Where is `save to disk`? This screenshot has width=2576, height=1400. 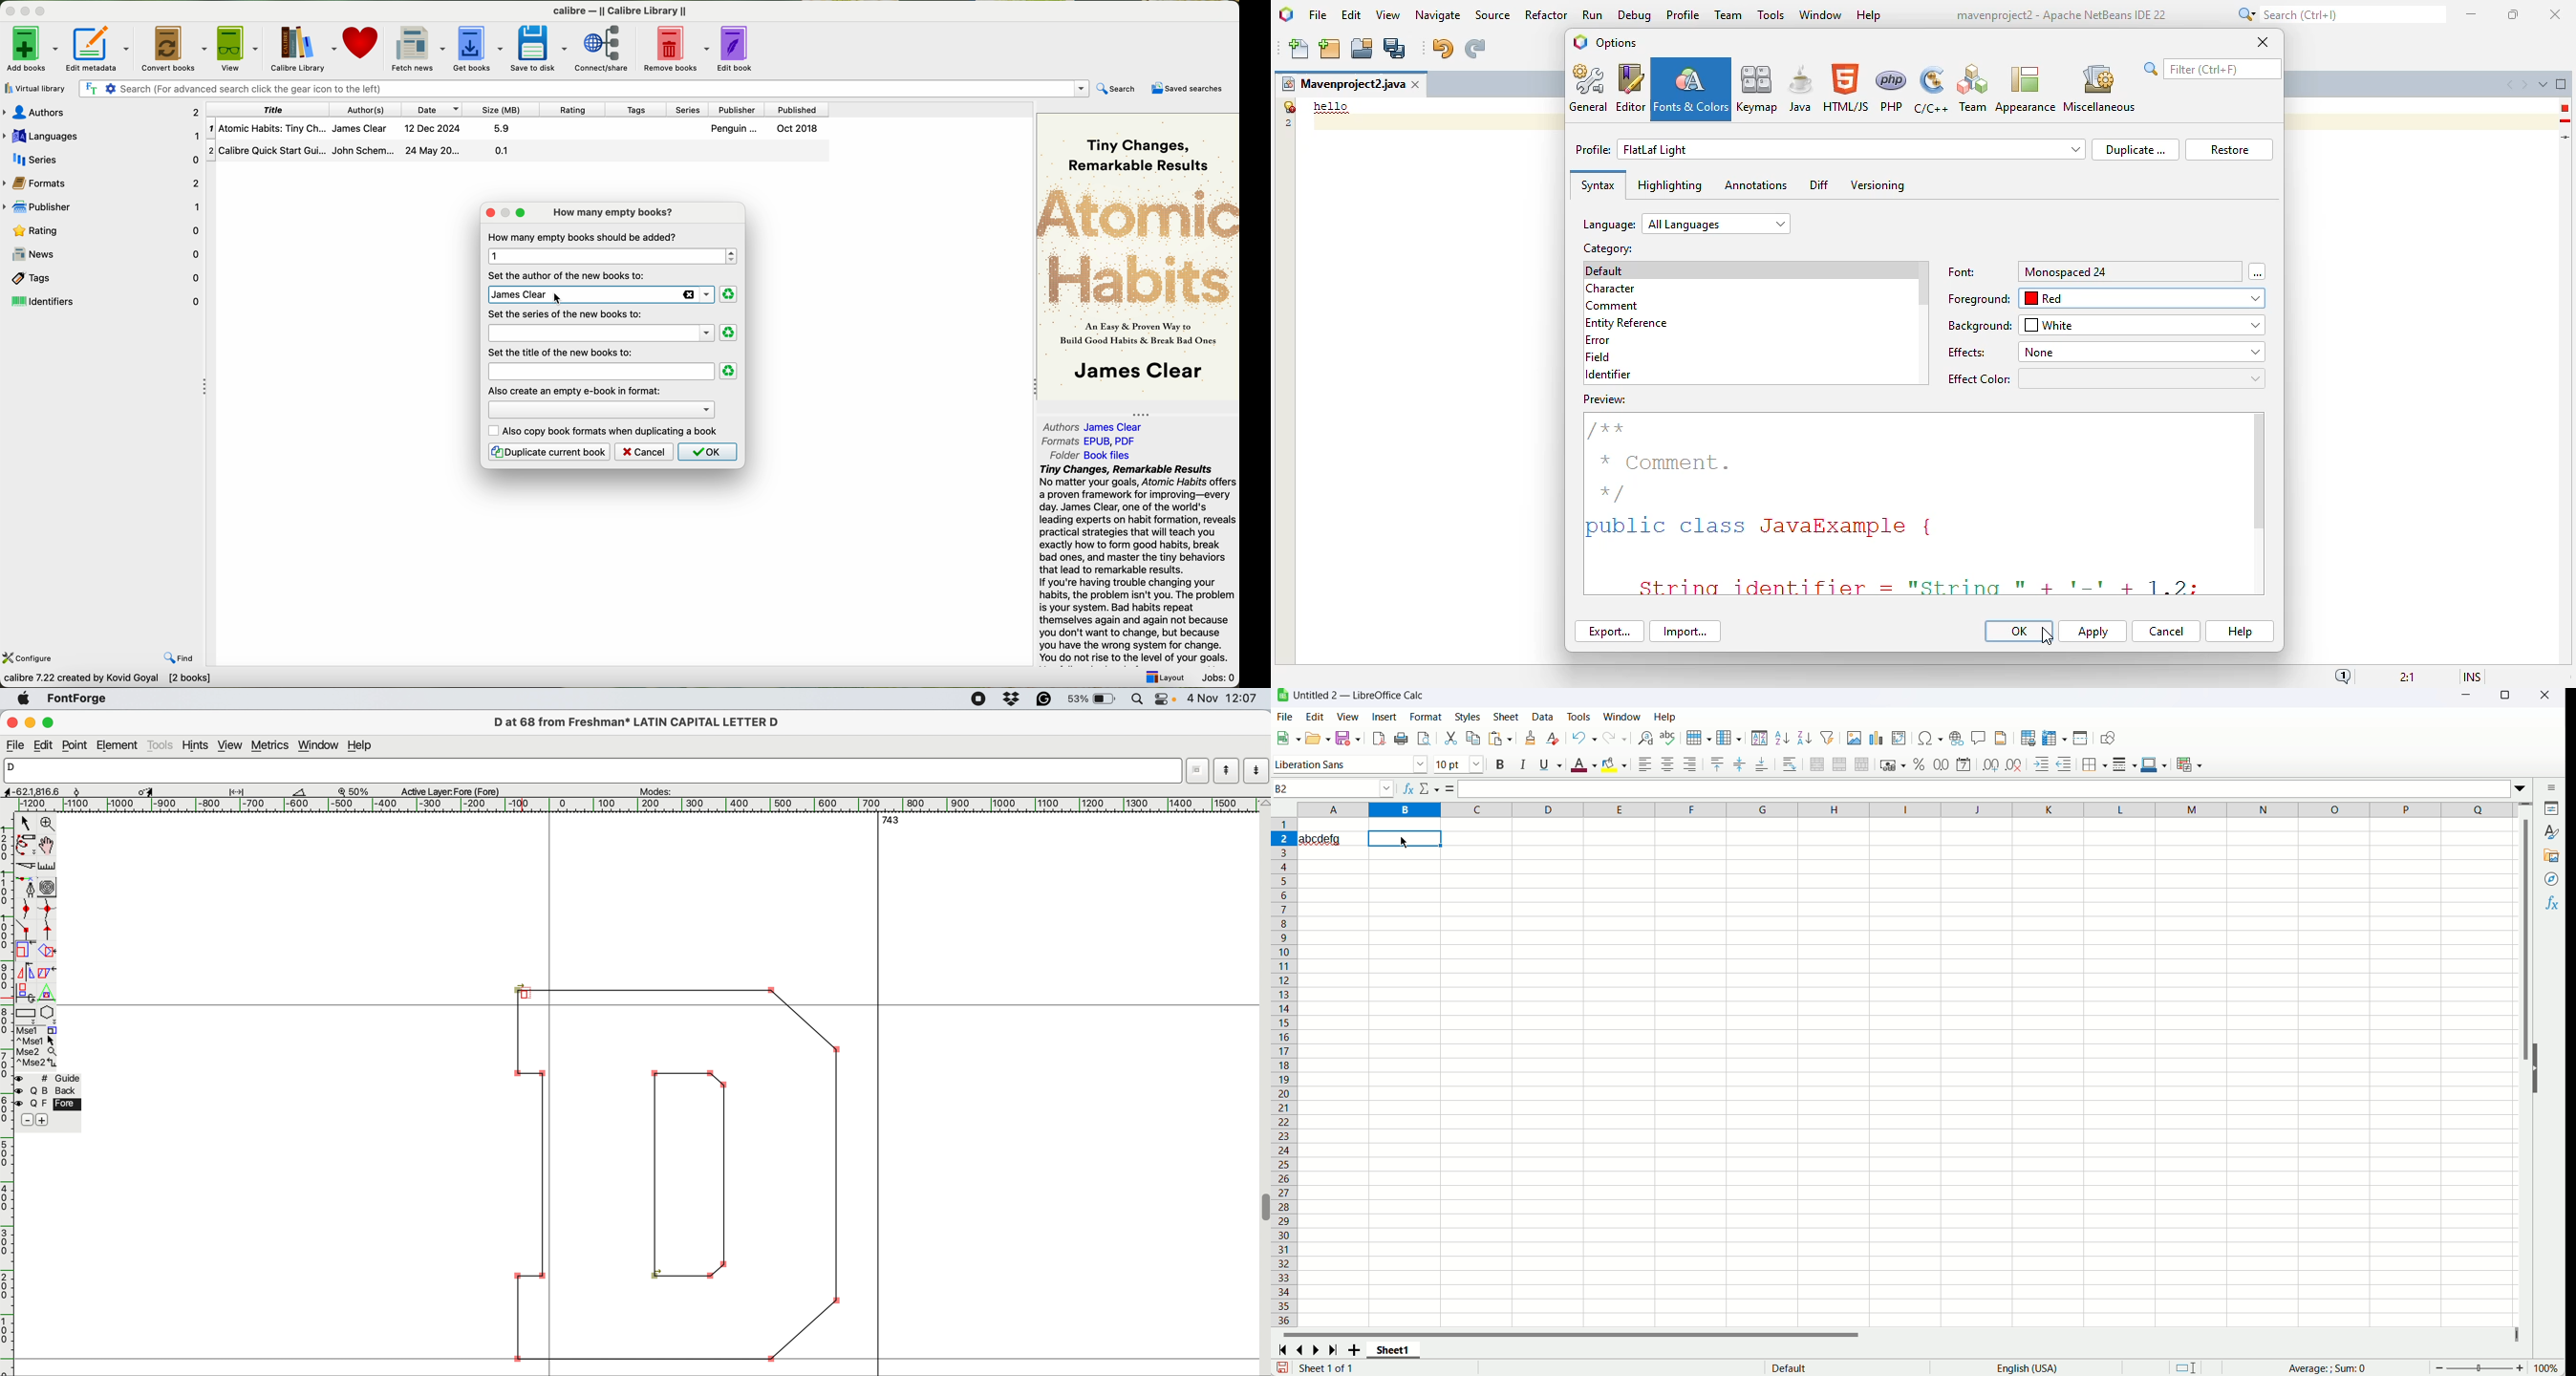 save to disk is located at coordinates (539, 49).